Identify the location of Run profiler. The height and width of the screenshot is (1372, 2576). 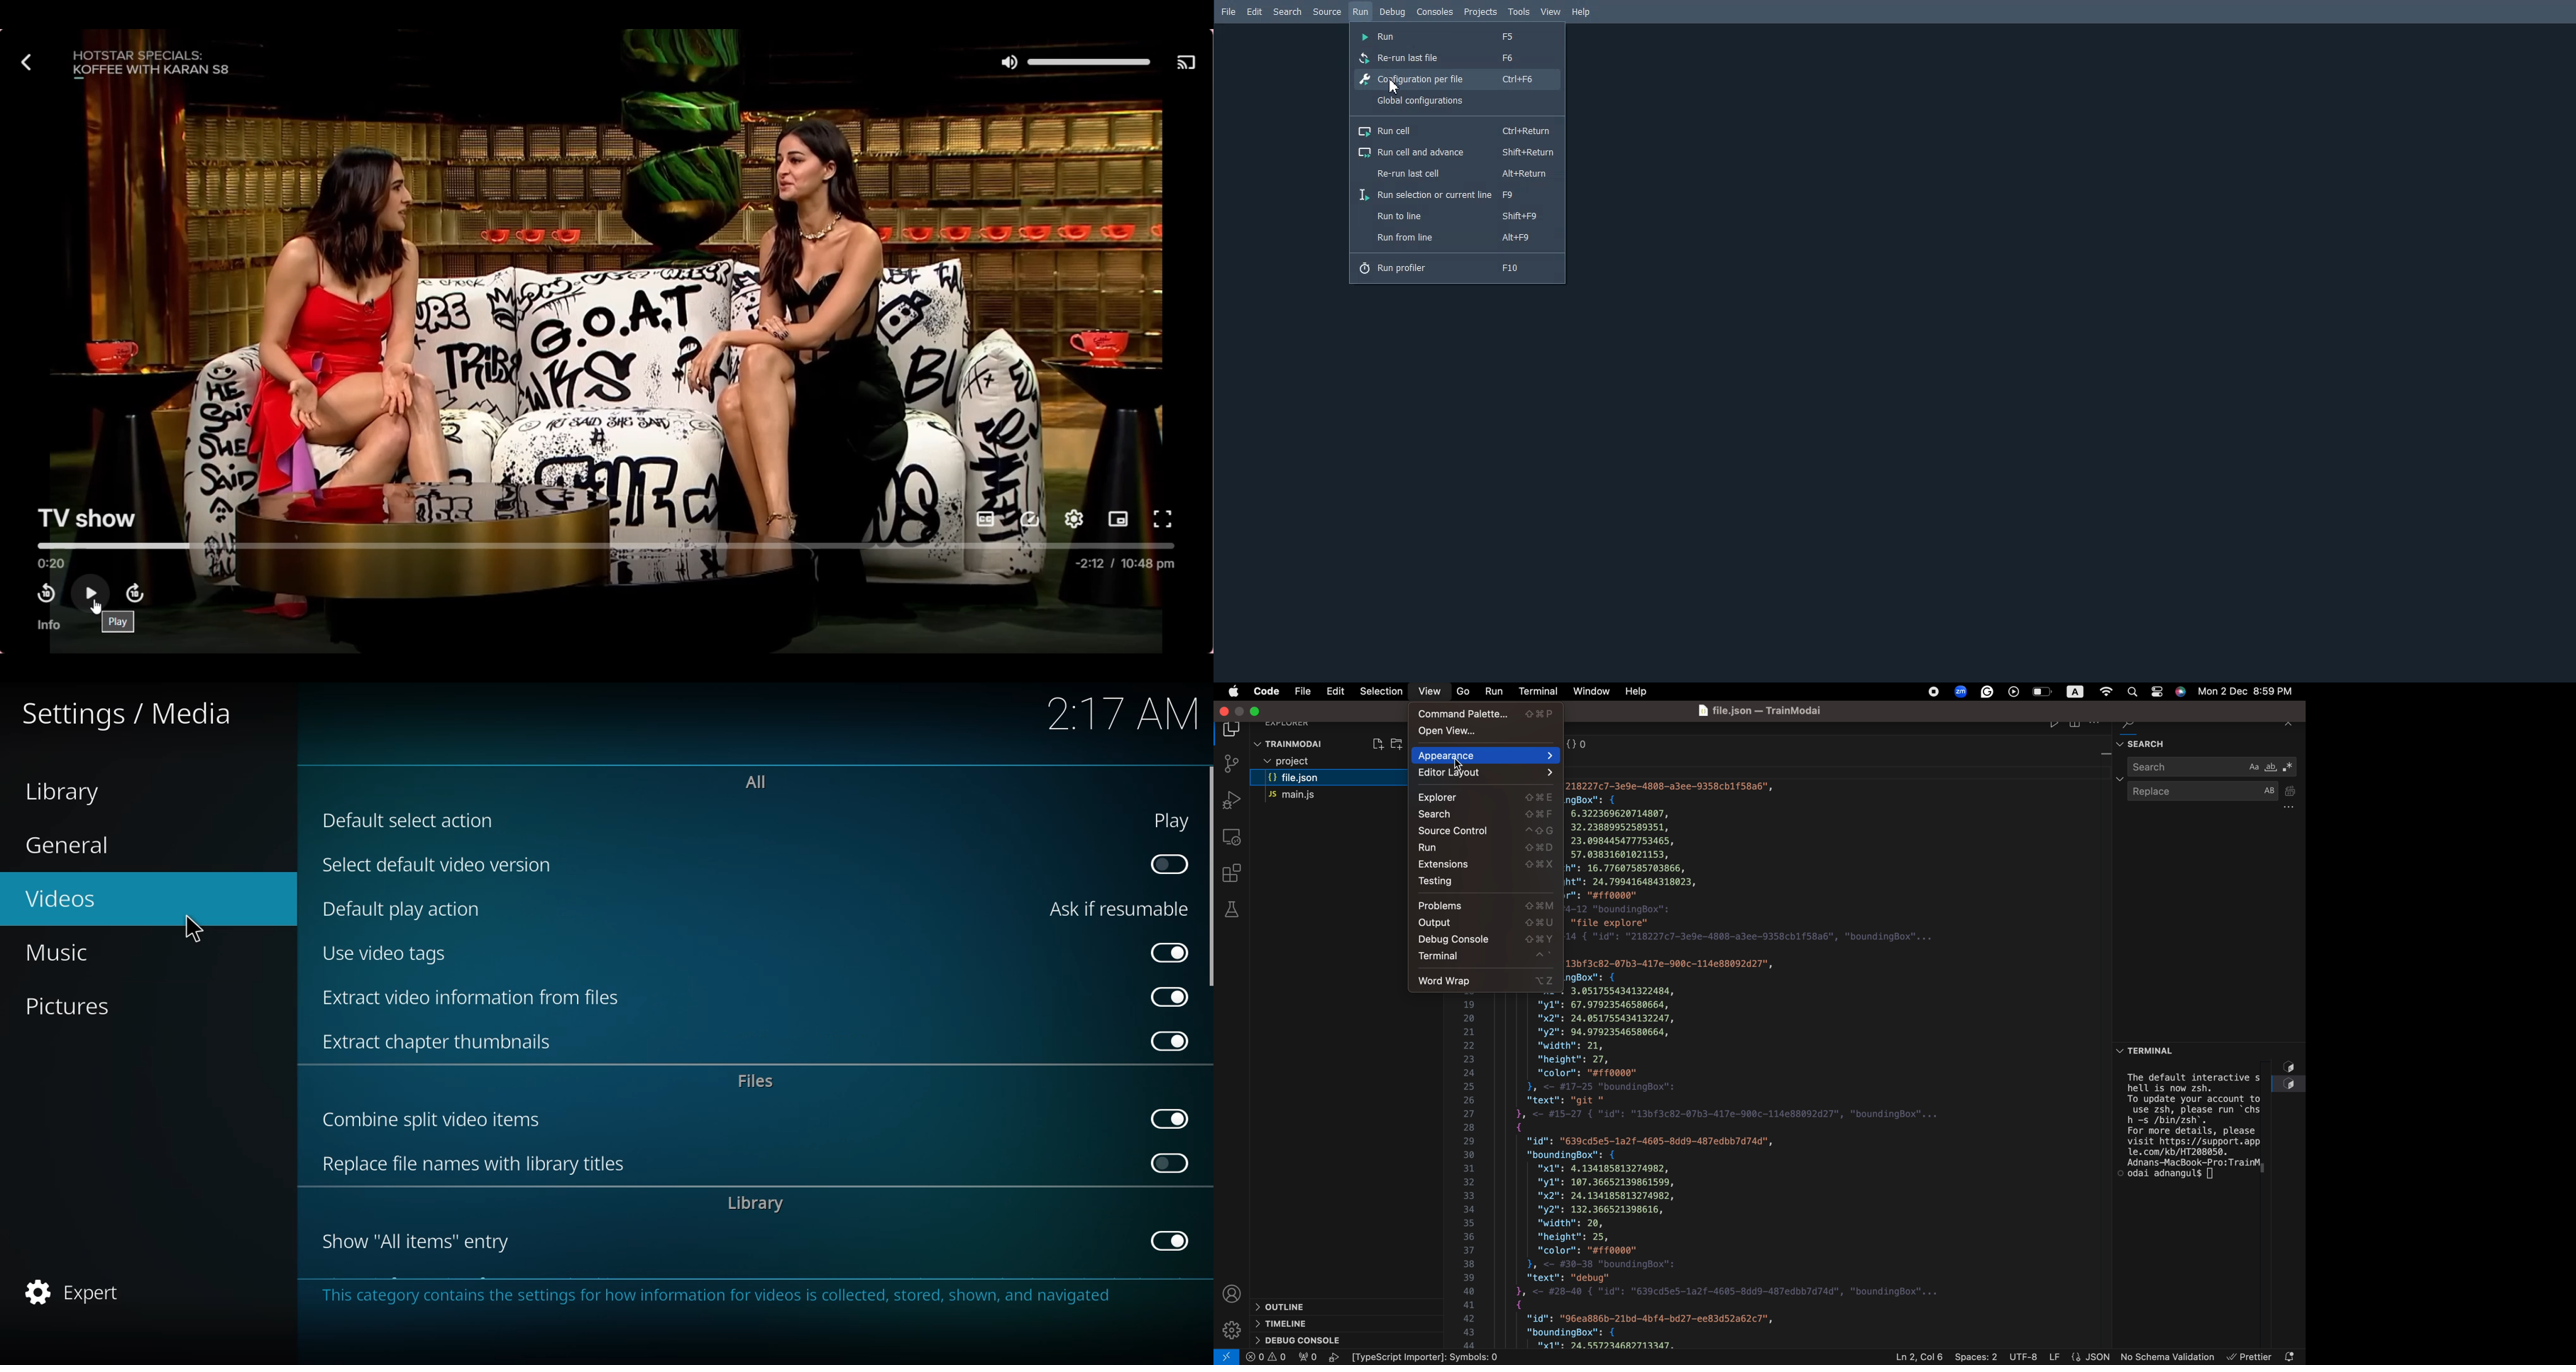
(1457, 267).